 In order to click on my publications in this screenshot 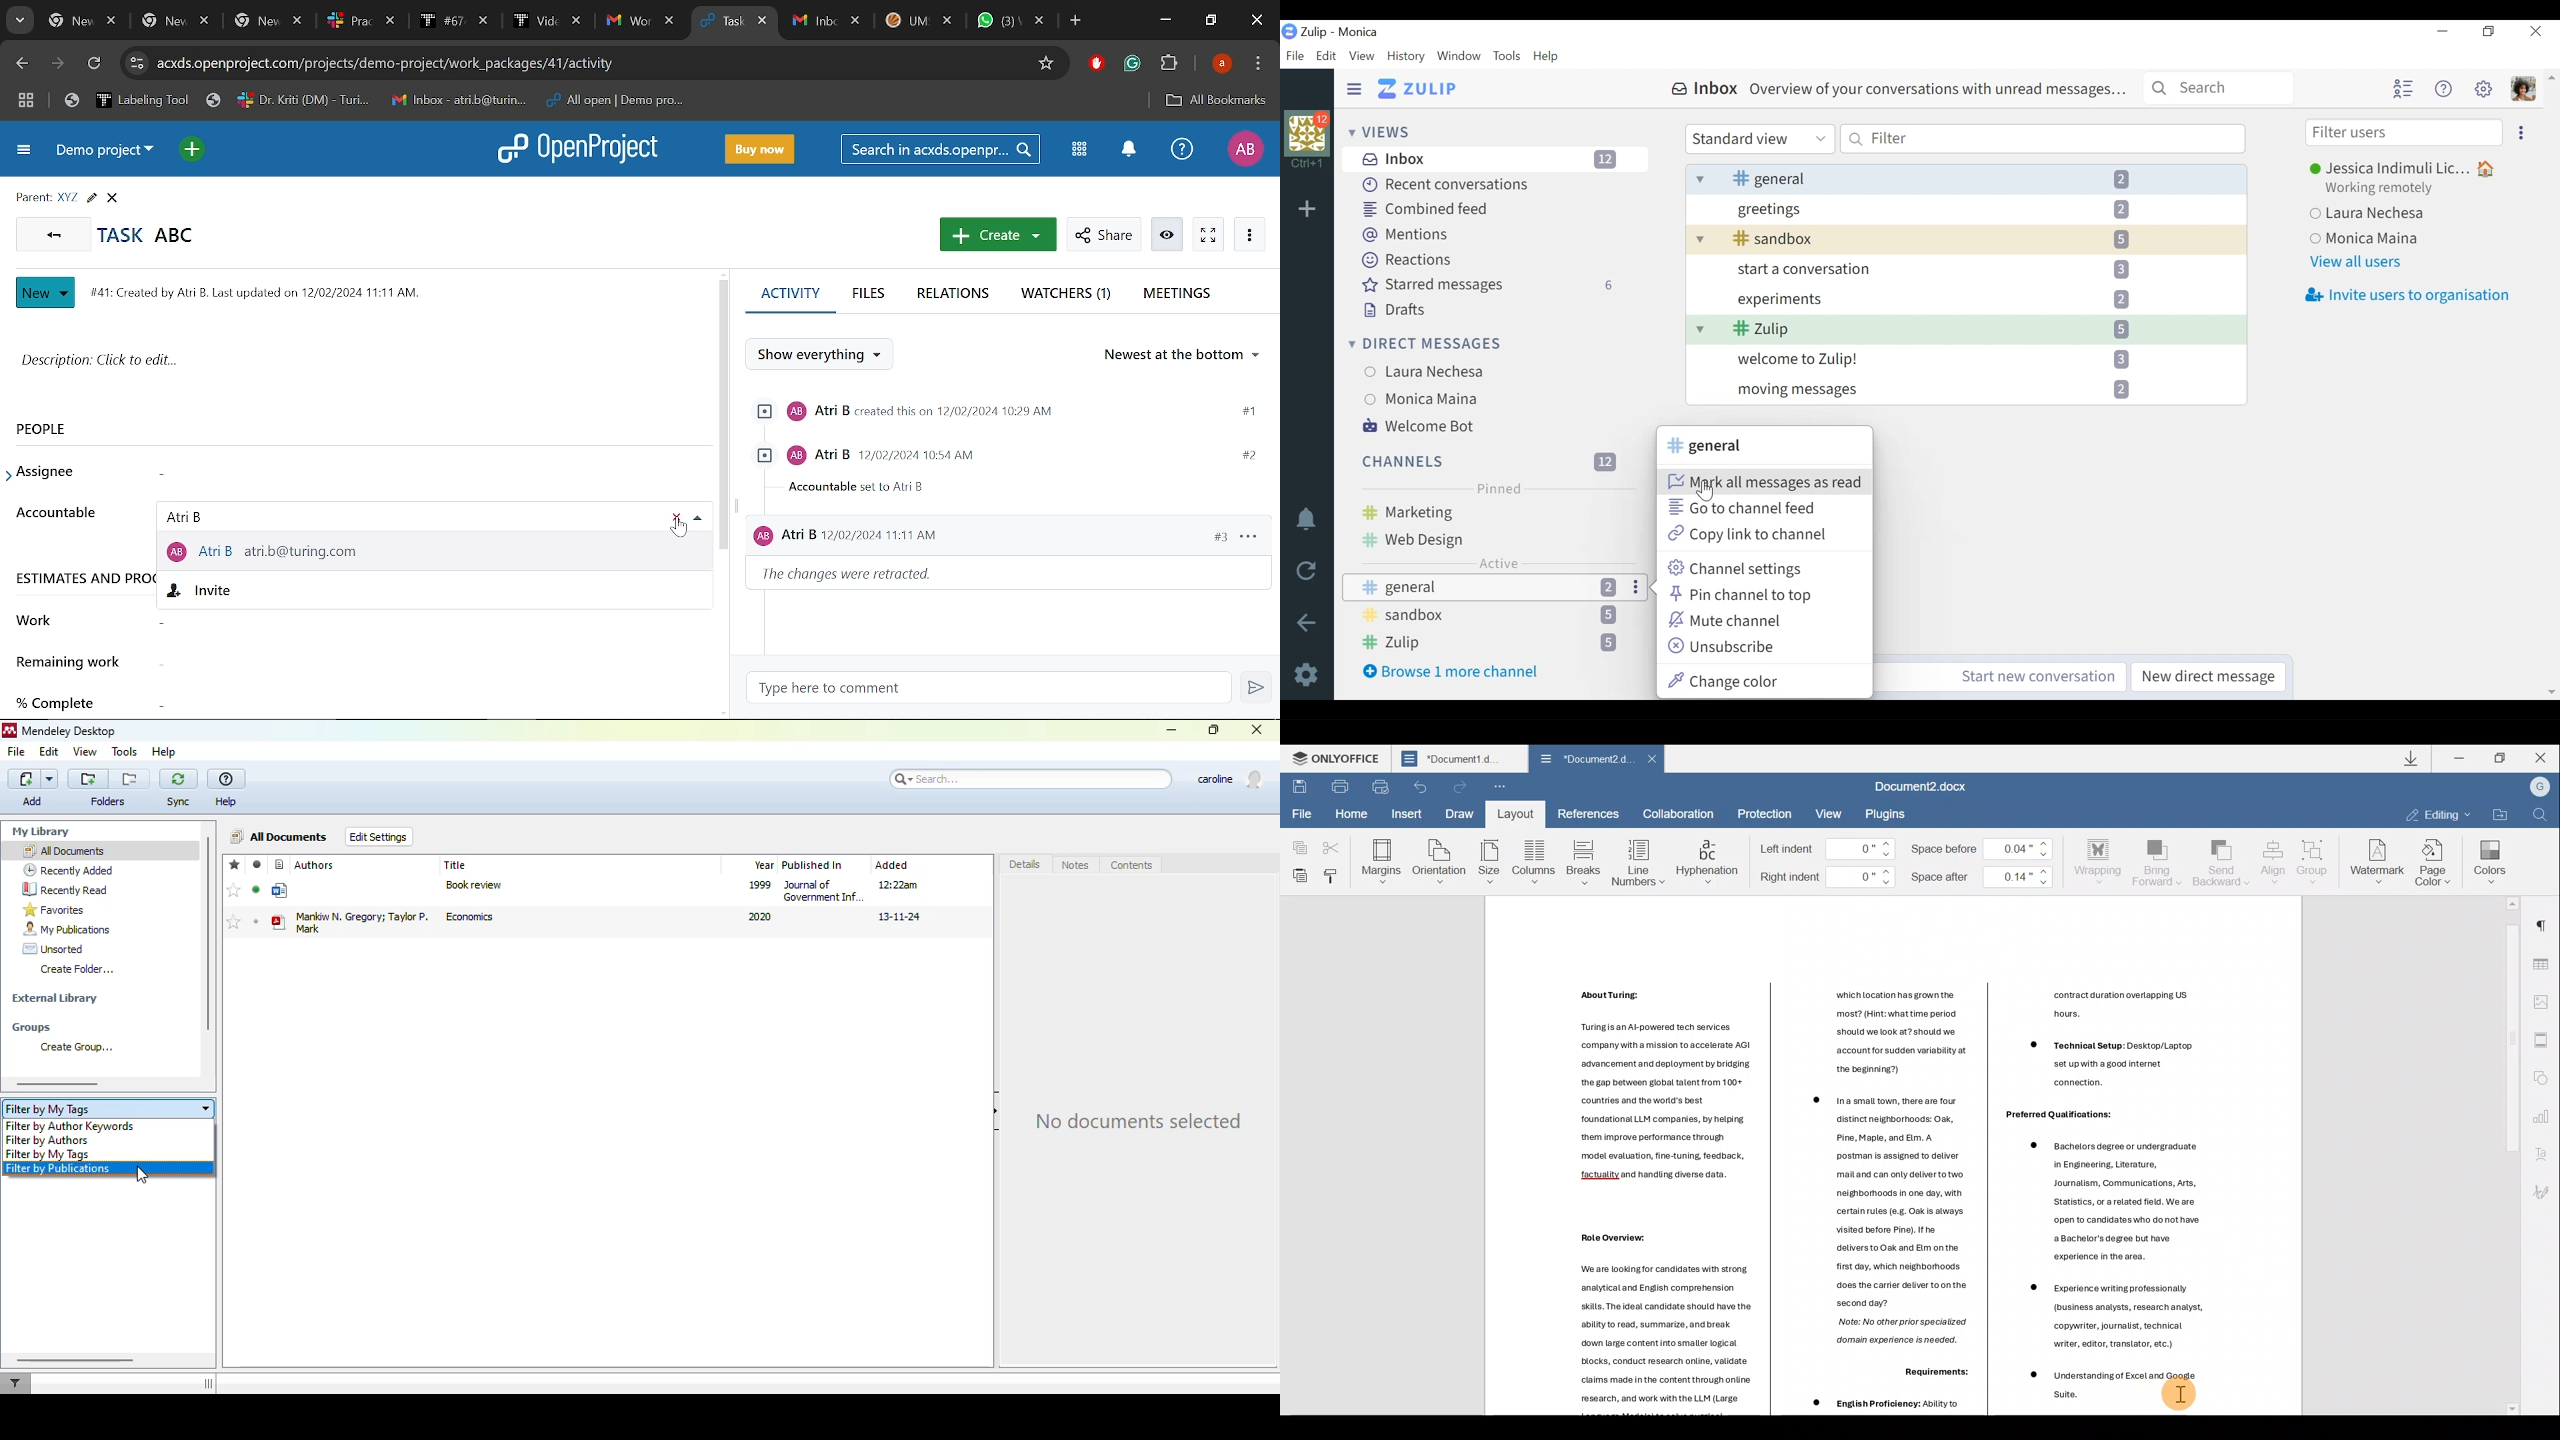, I will do `click(67, 929)`.